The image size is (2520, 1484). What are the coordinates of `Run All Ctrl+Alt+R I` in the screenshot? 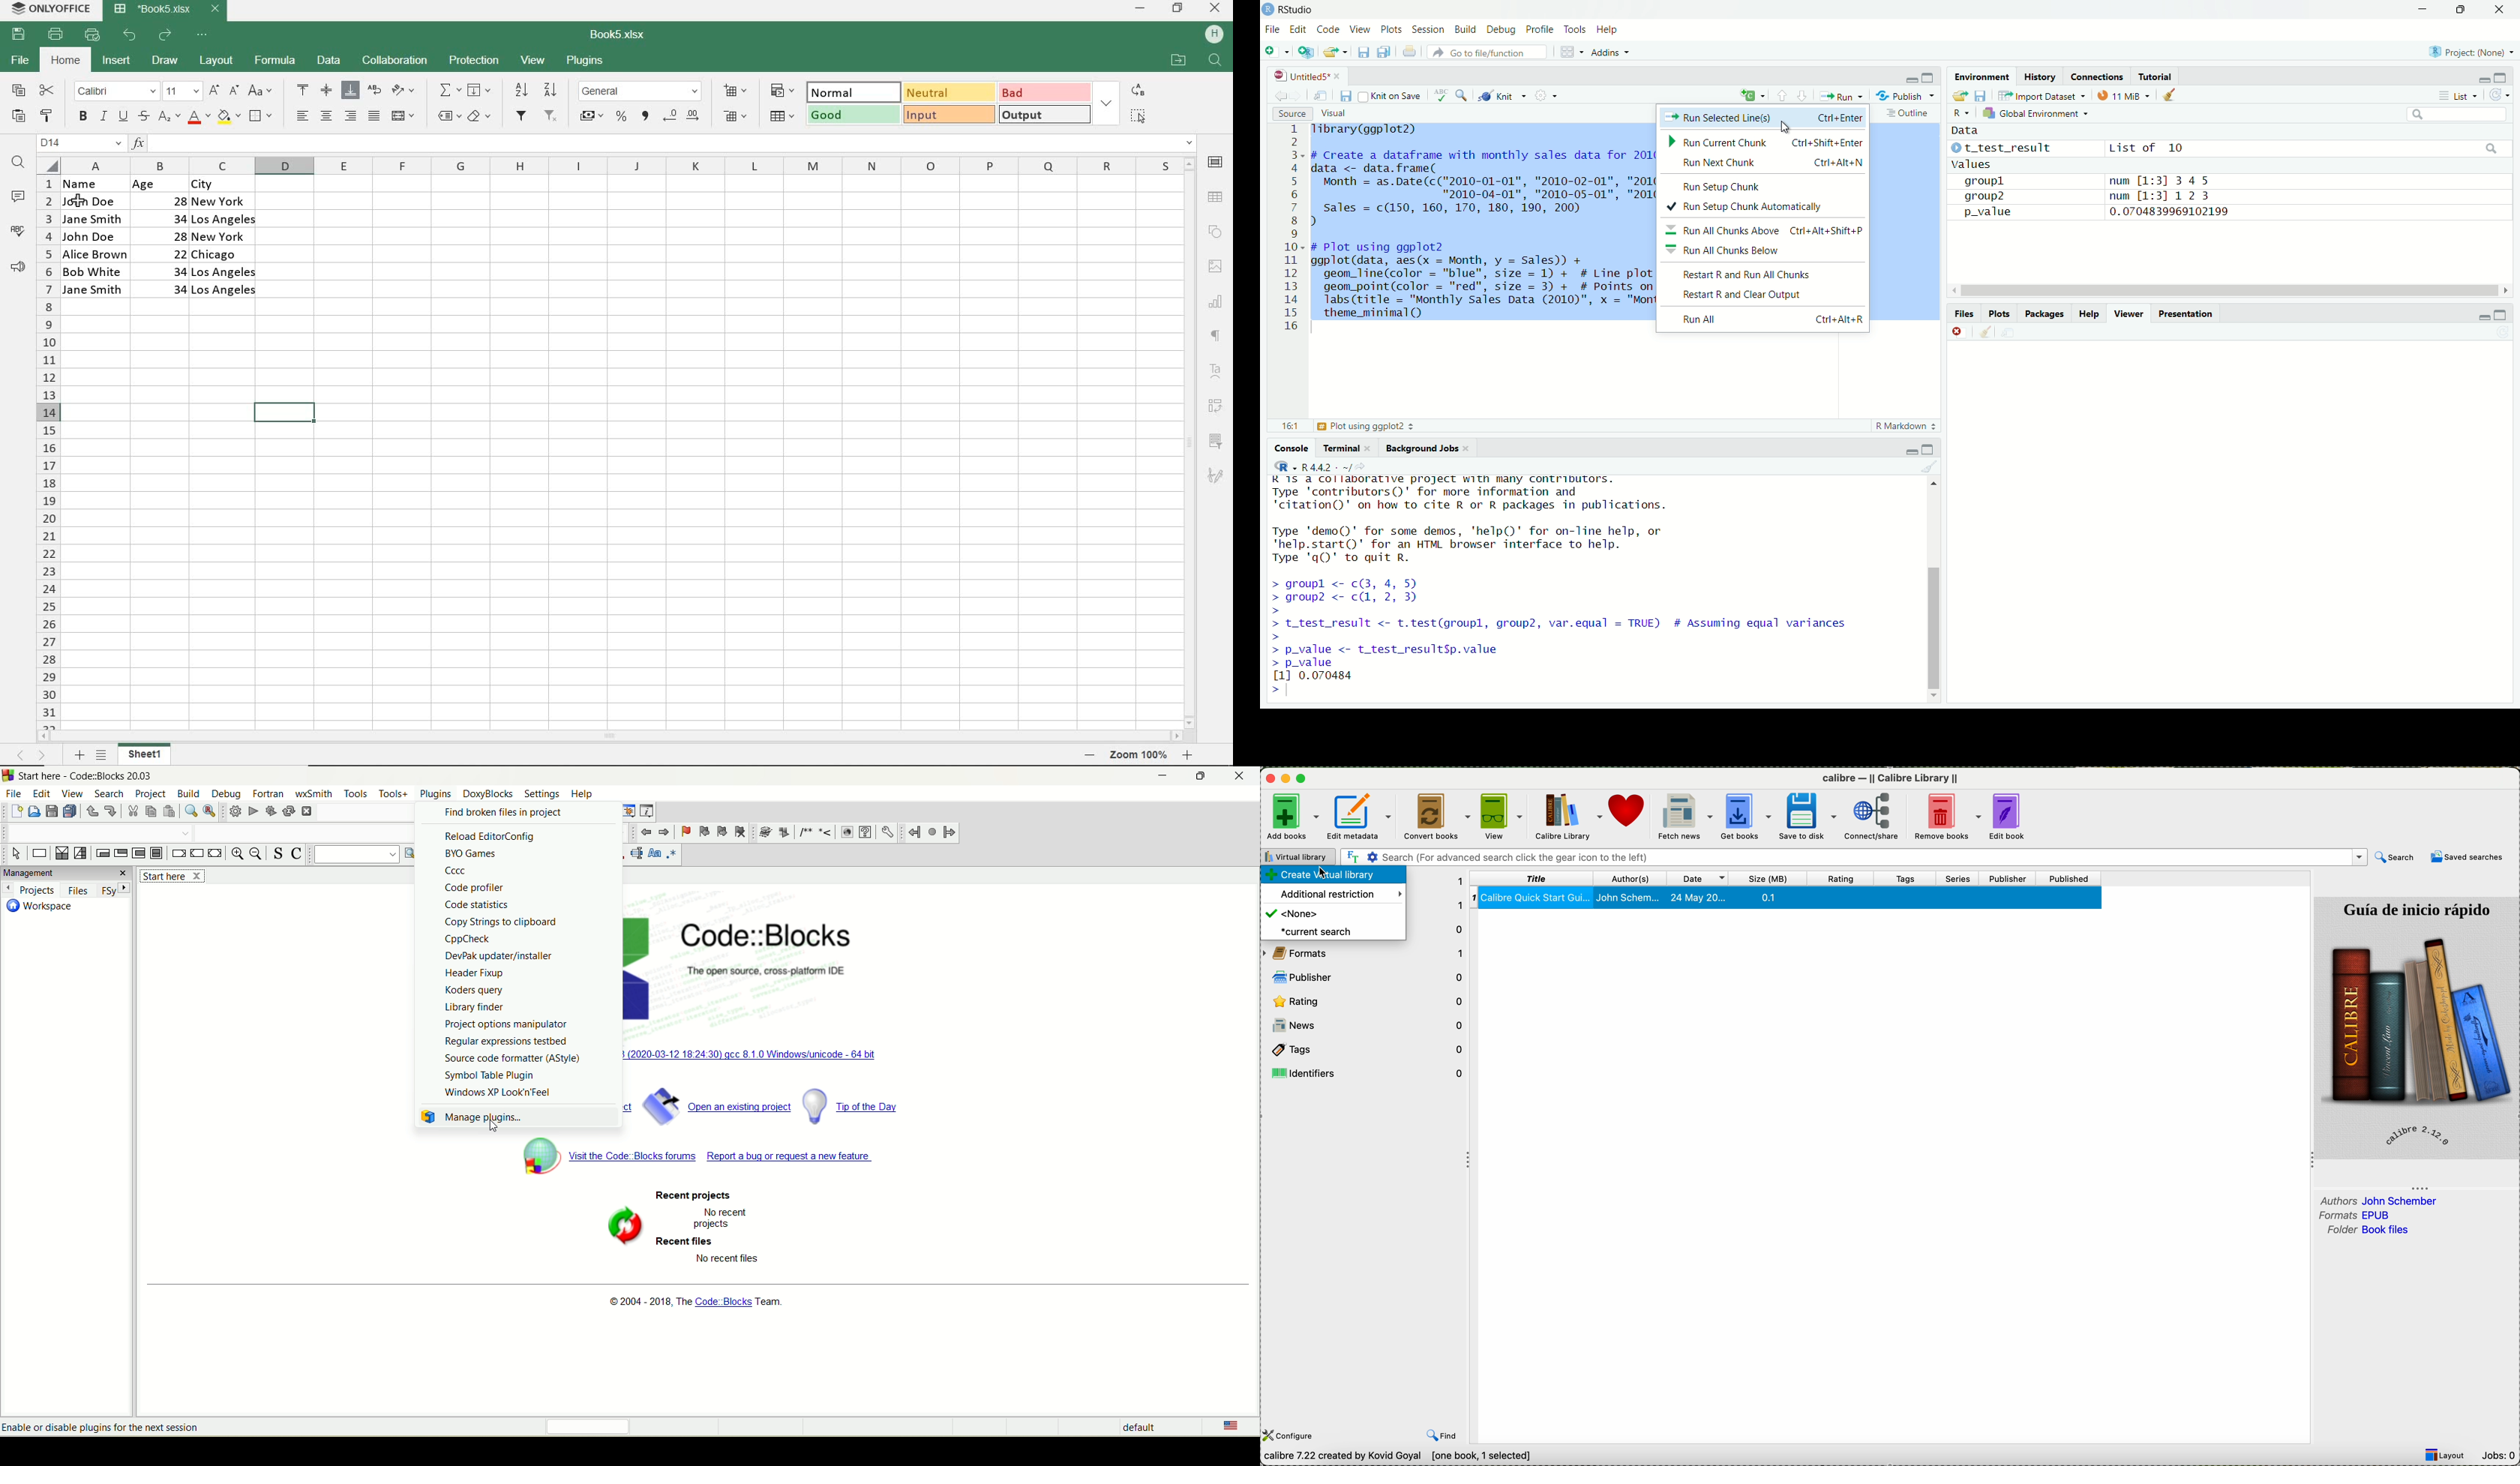 It's located at (1775, 319).